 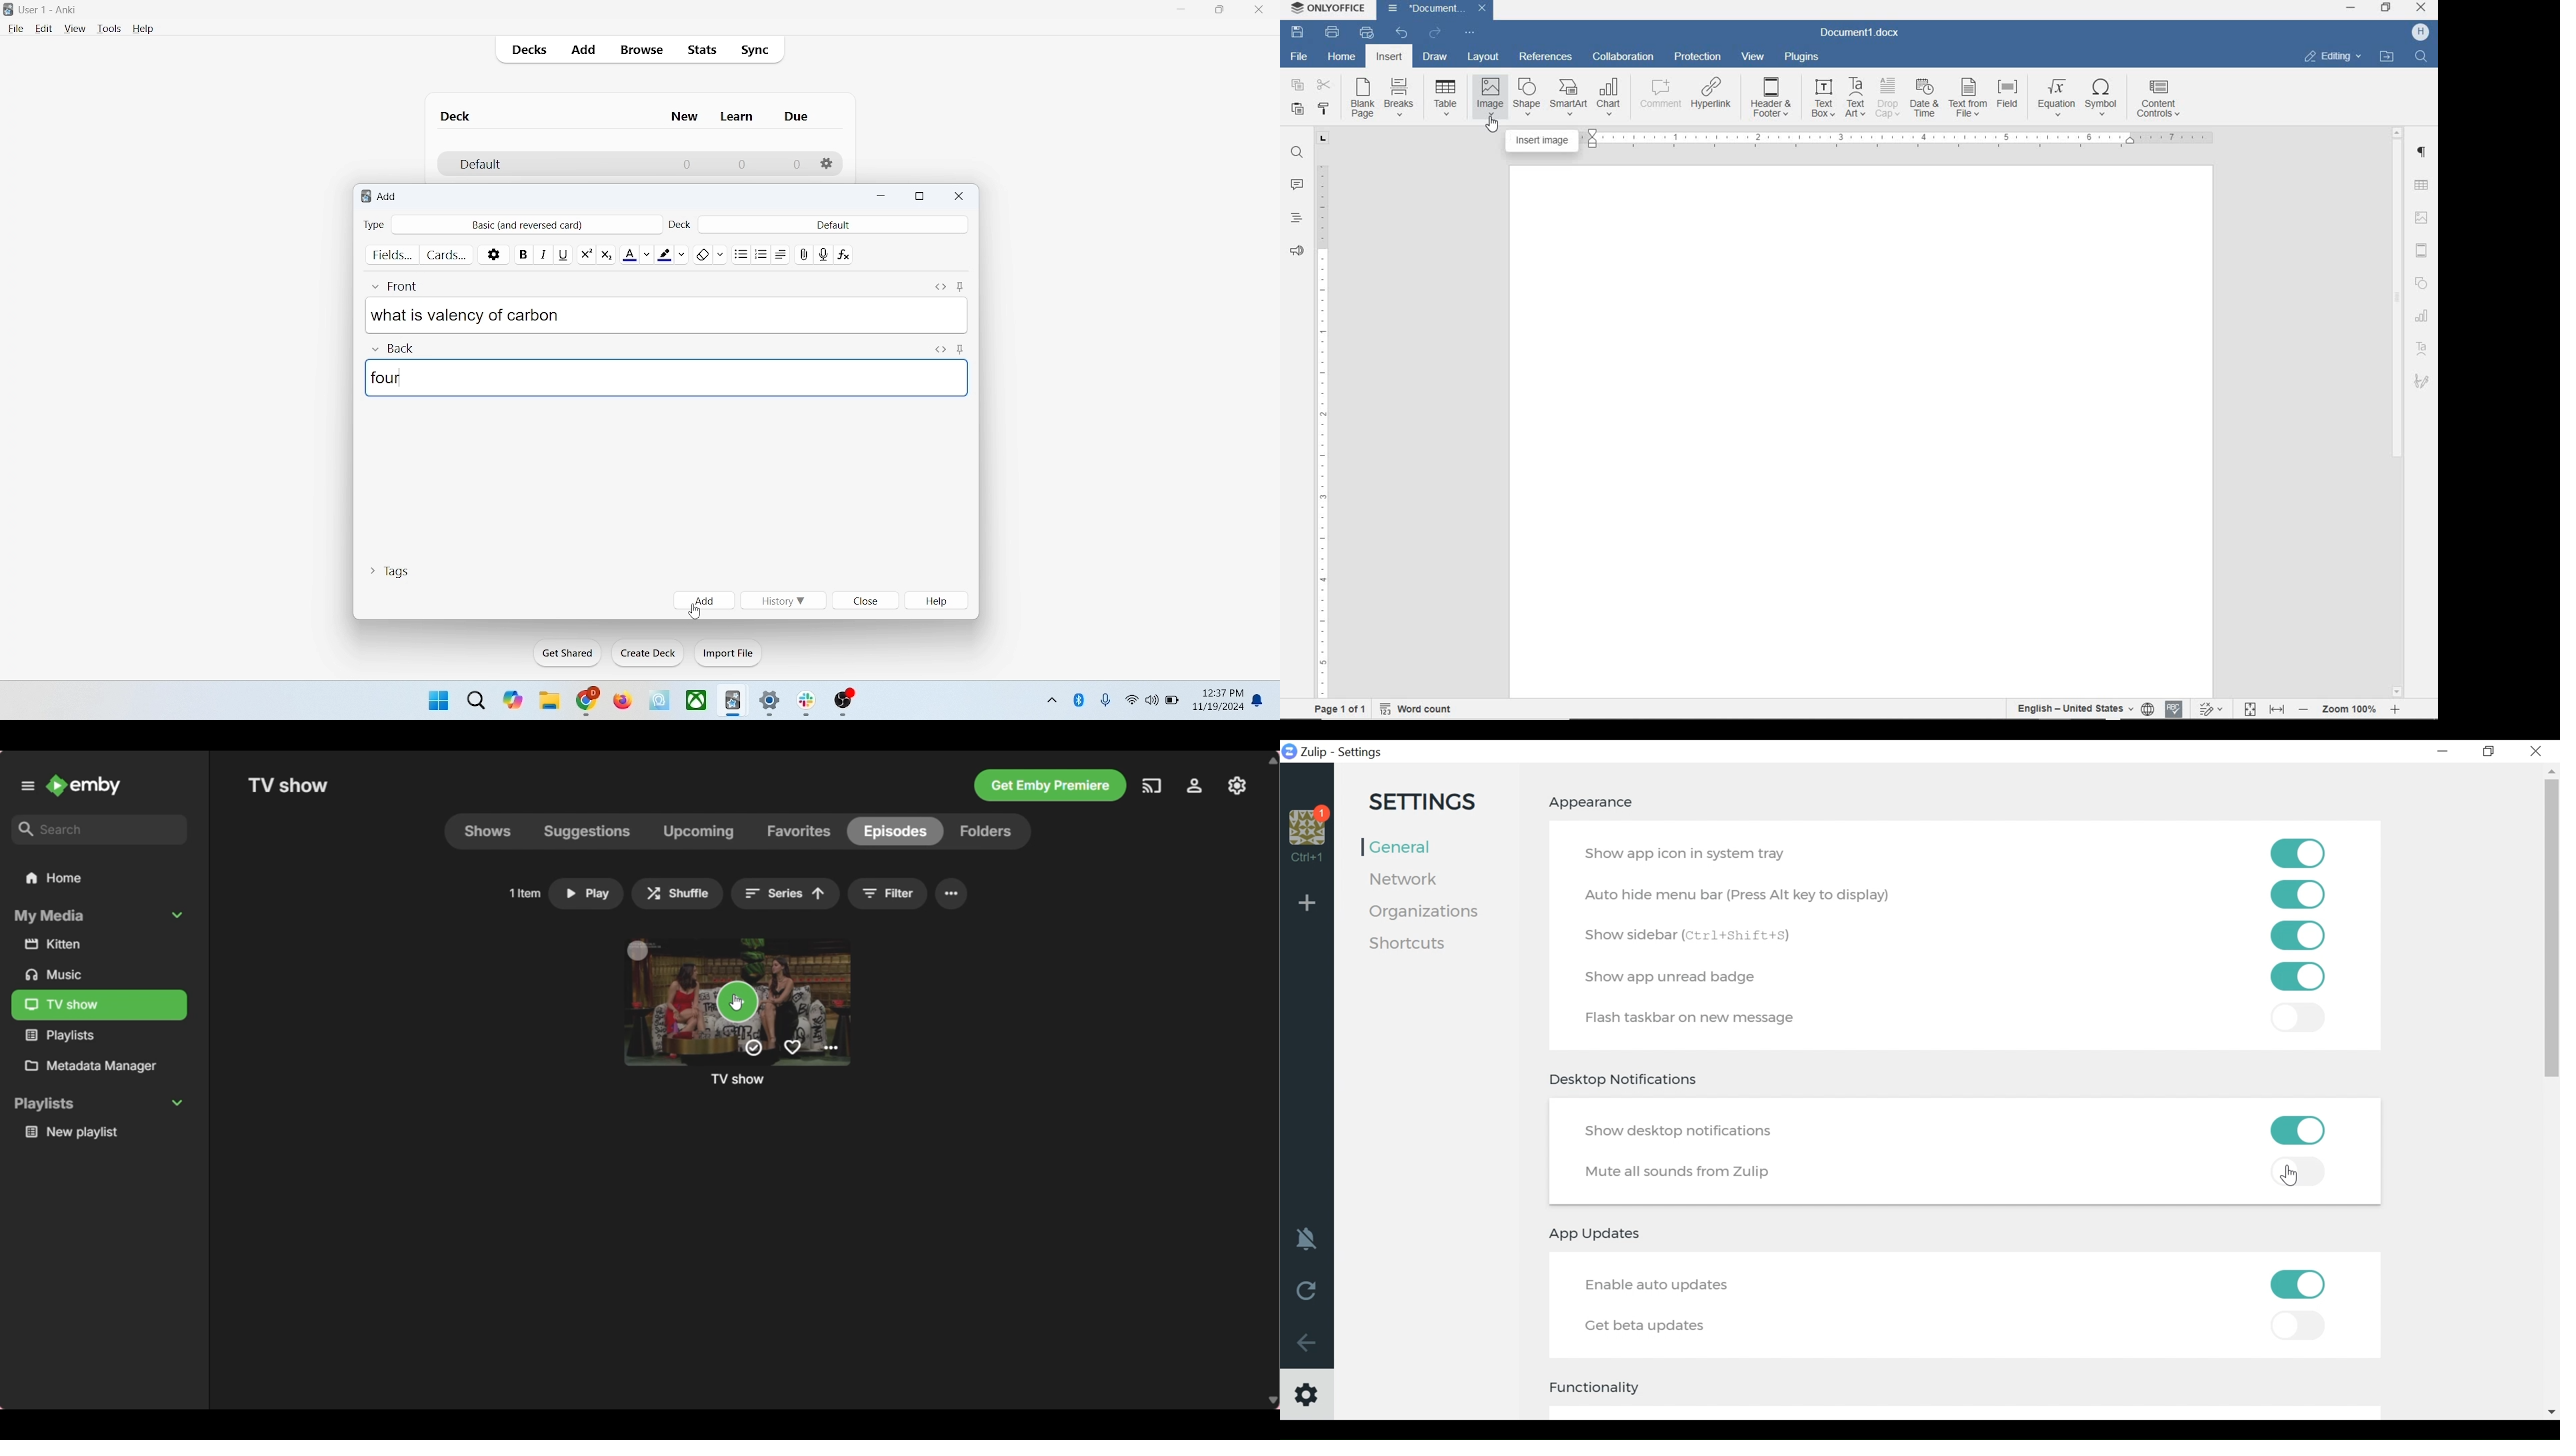 What do you see at coordinates (739, 1001) in the screenshot?
I see `Play icon highlighted` at bounding box center [739, 1001].